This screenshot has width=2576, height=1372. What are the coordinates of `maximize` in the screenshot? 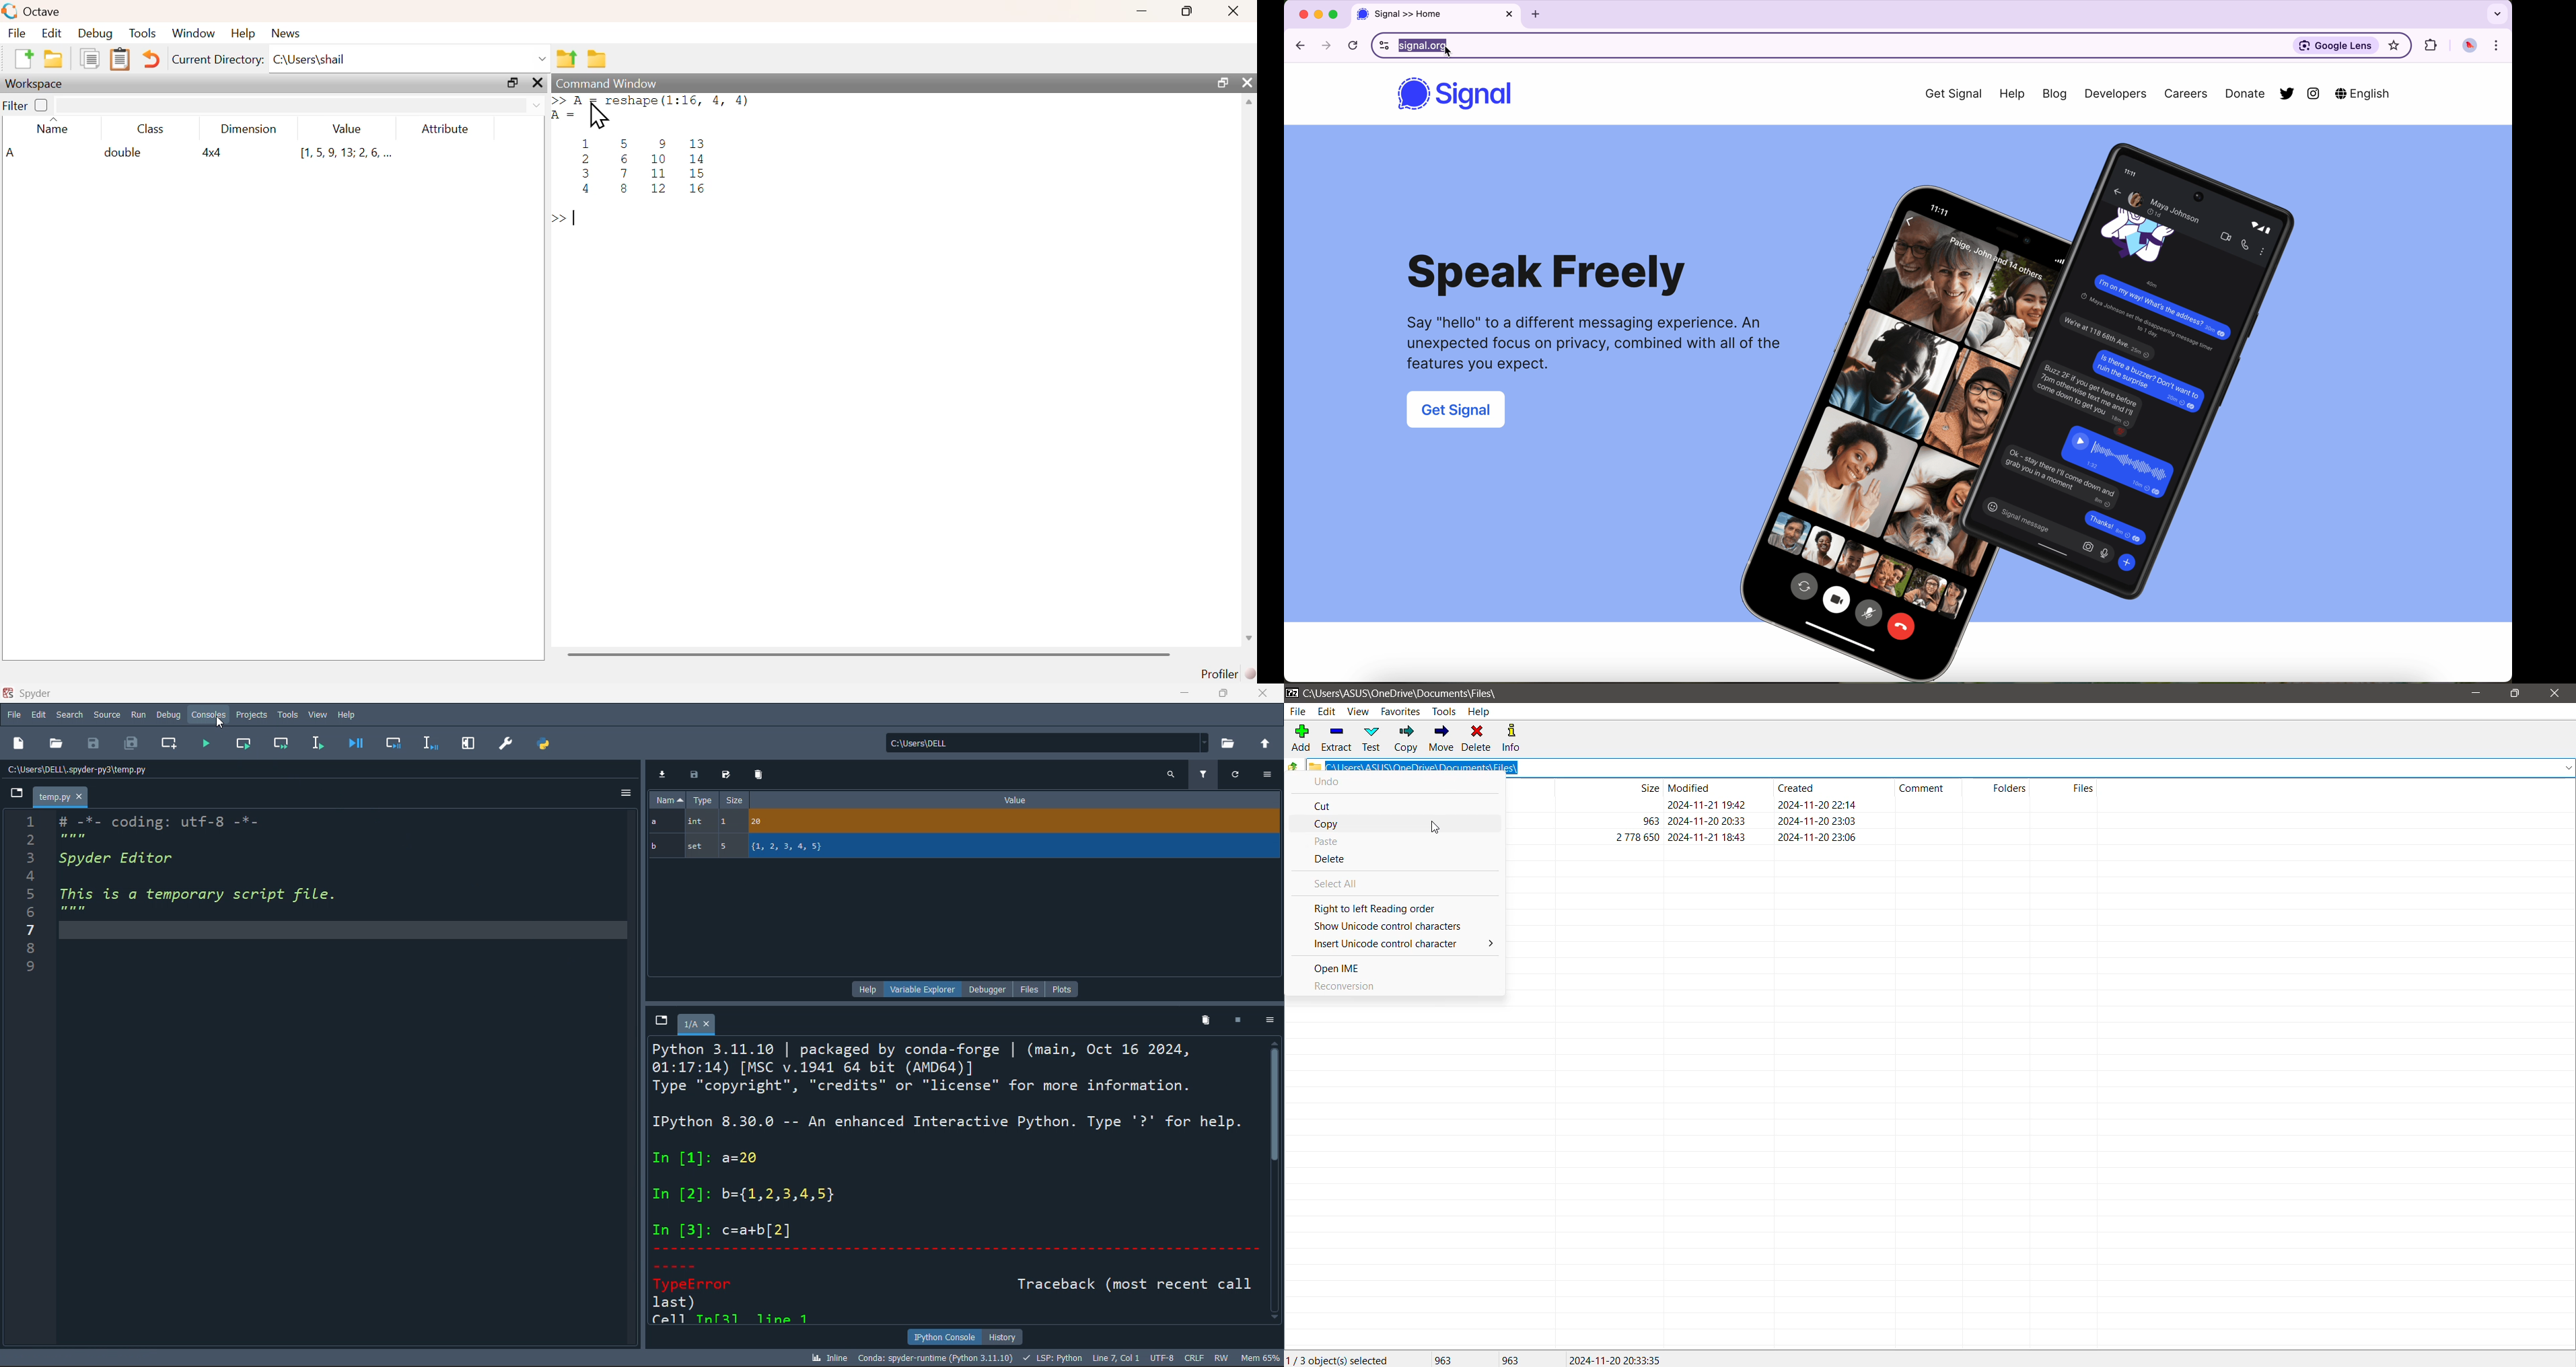 It's located at (1185, 11).